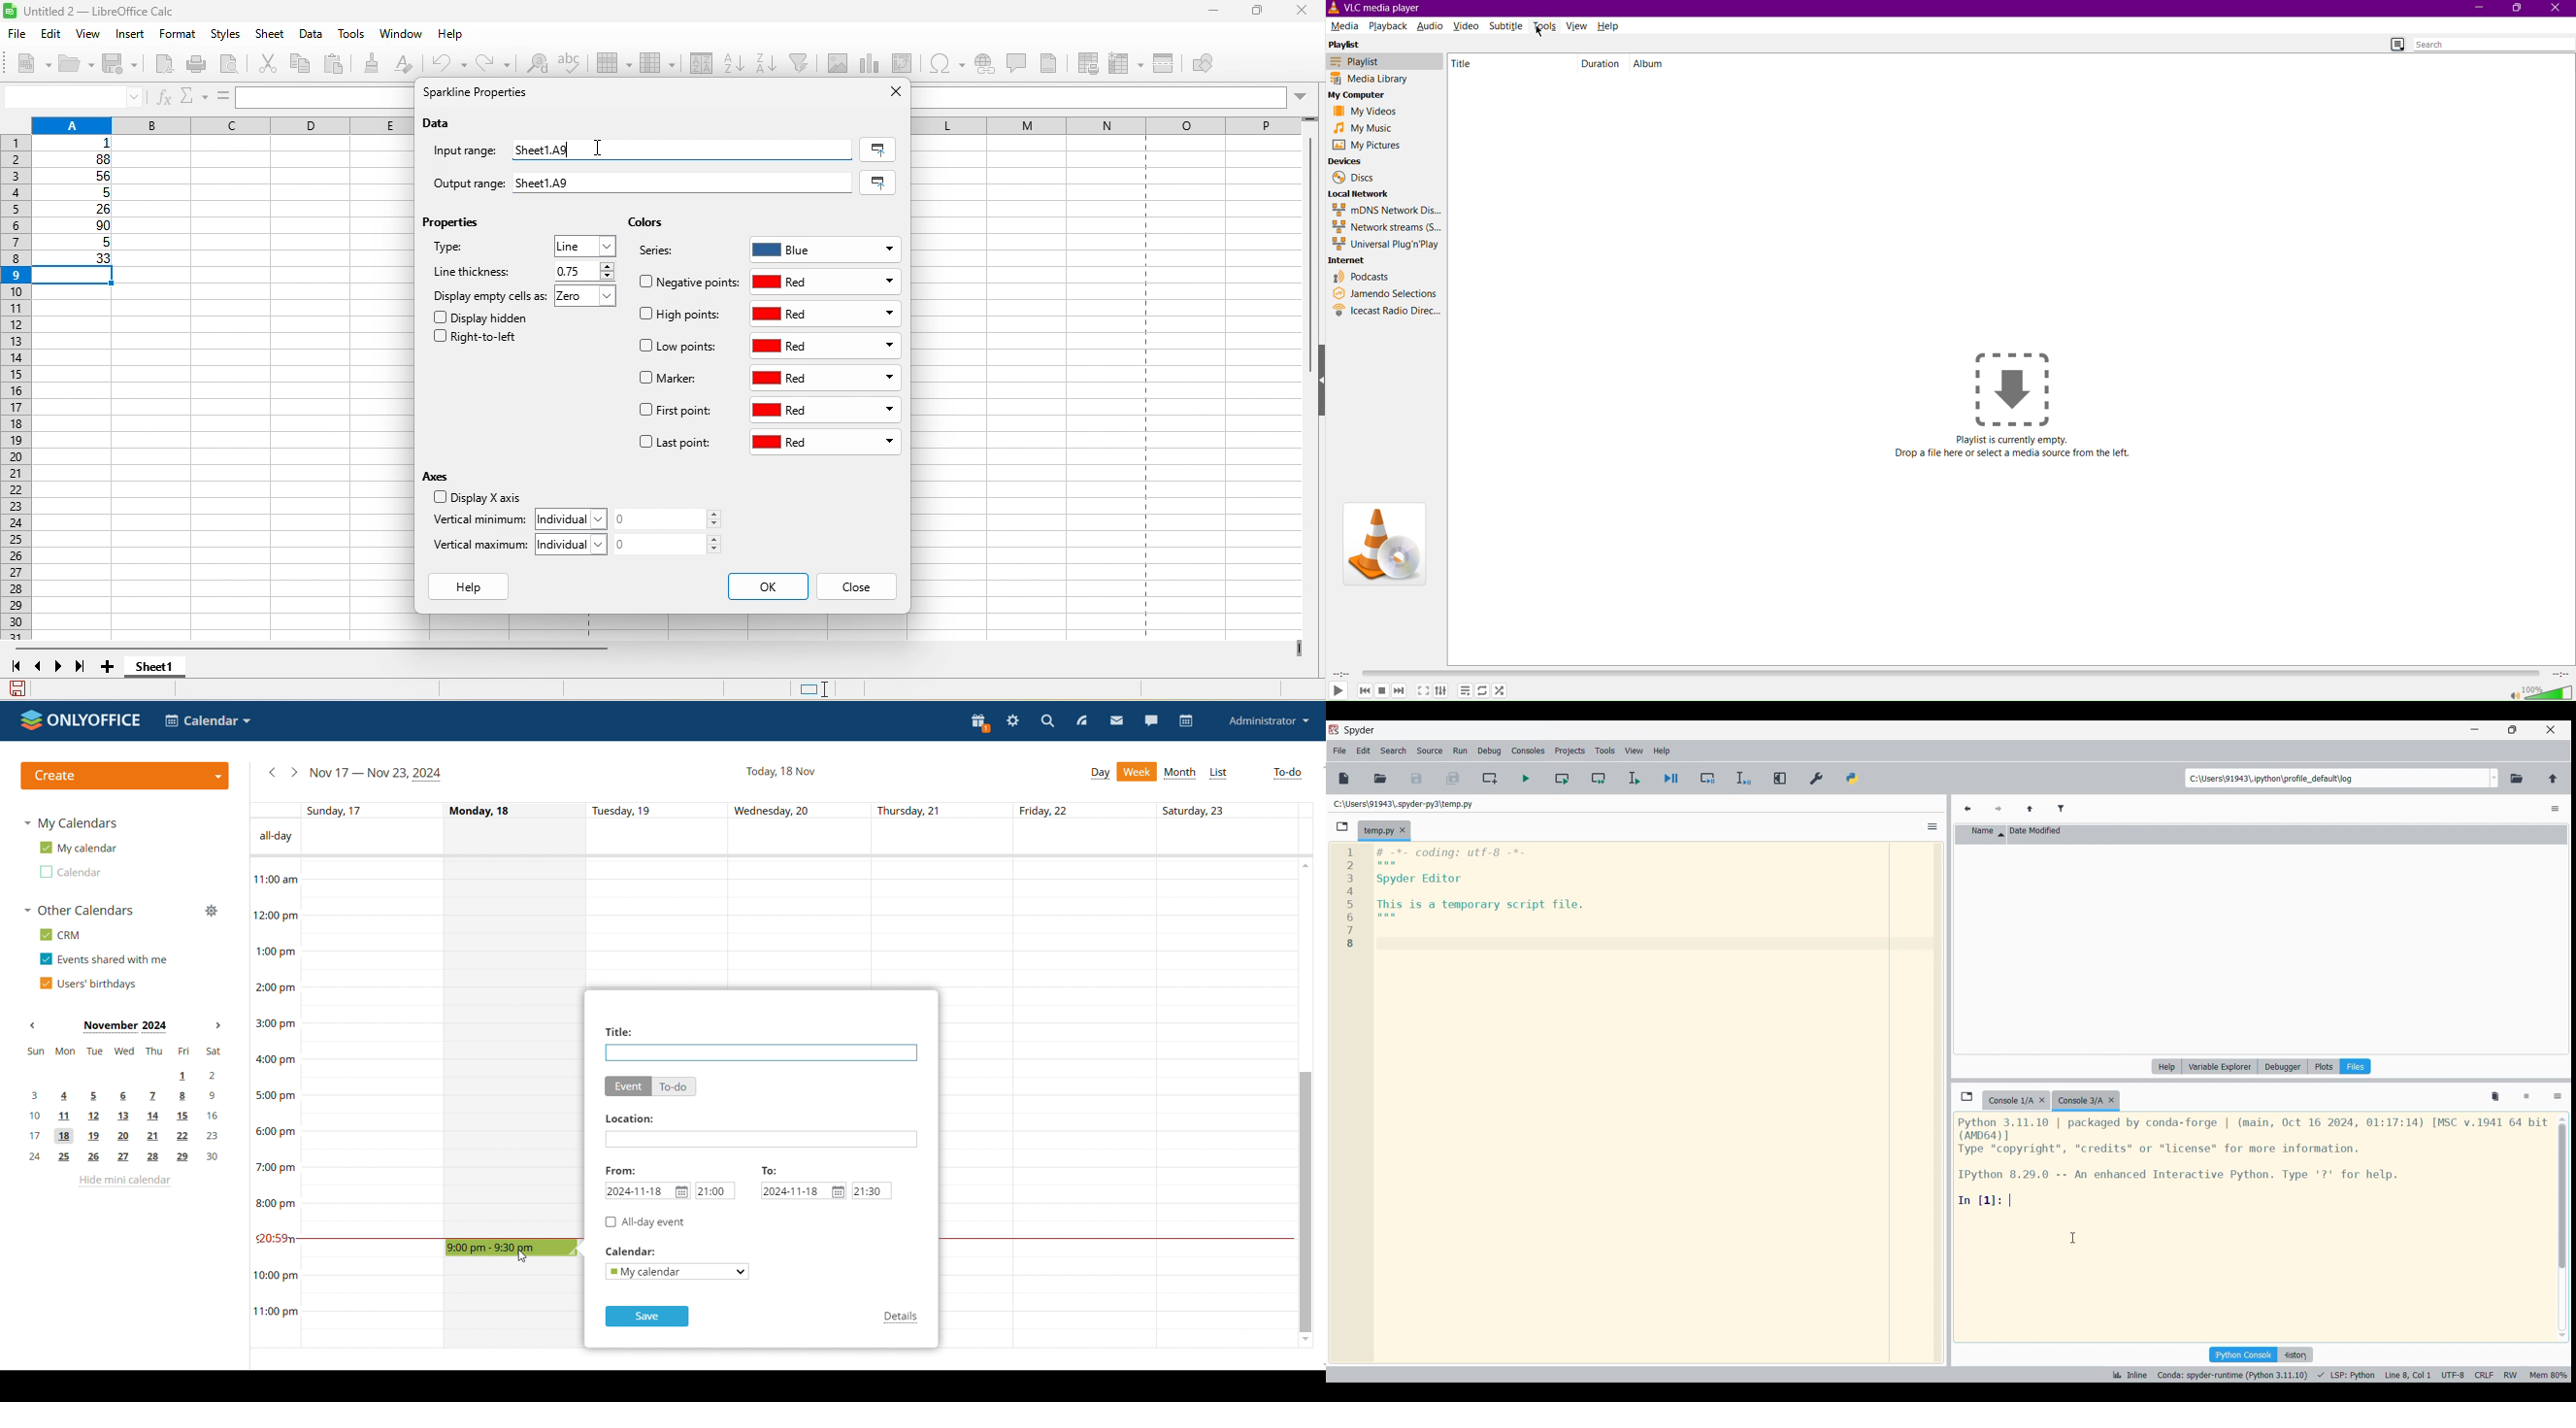 The height and width of the screenshot is (1428, 2576). What do you see at coordinates (877, 150) in the screenshot?
I see `selected range` at bounding box center [877, 150].